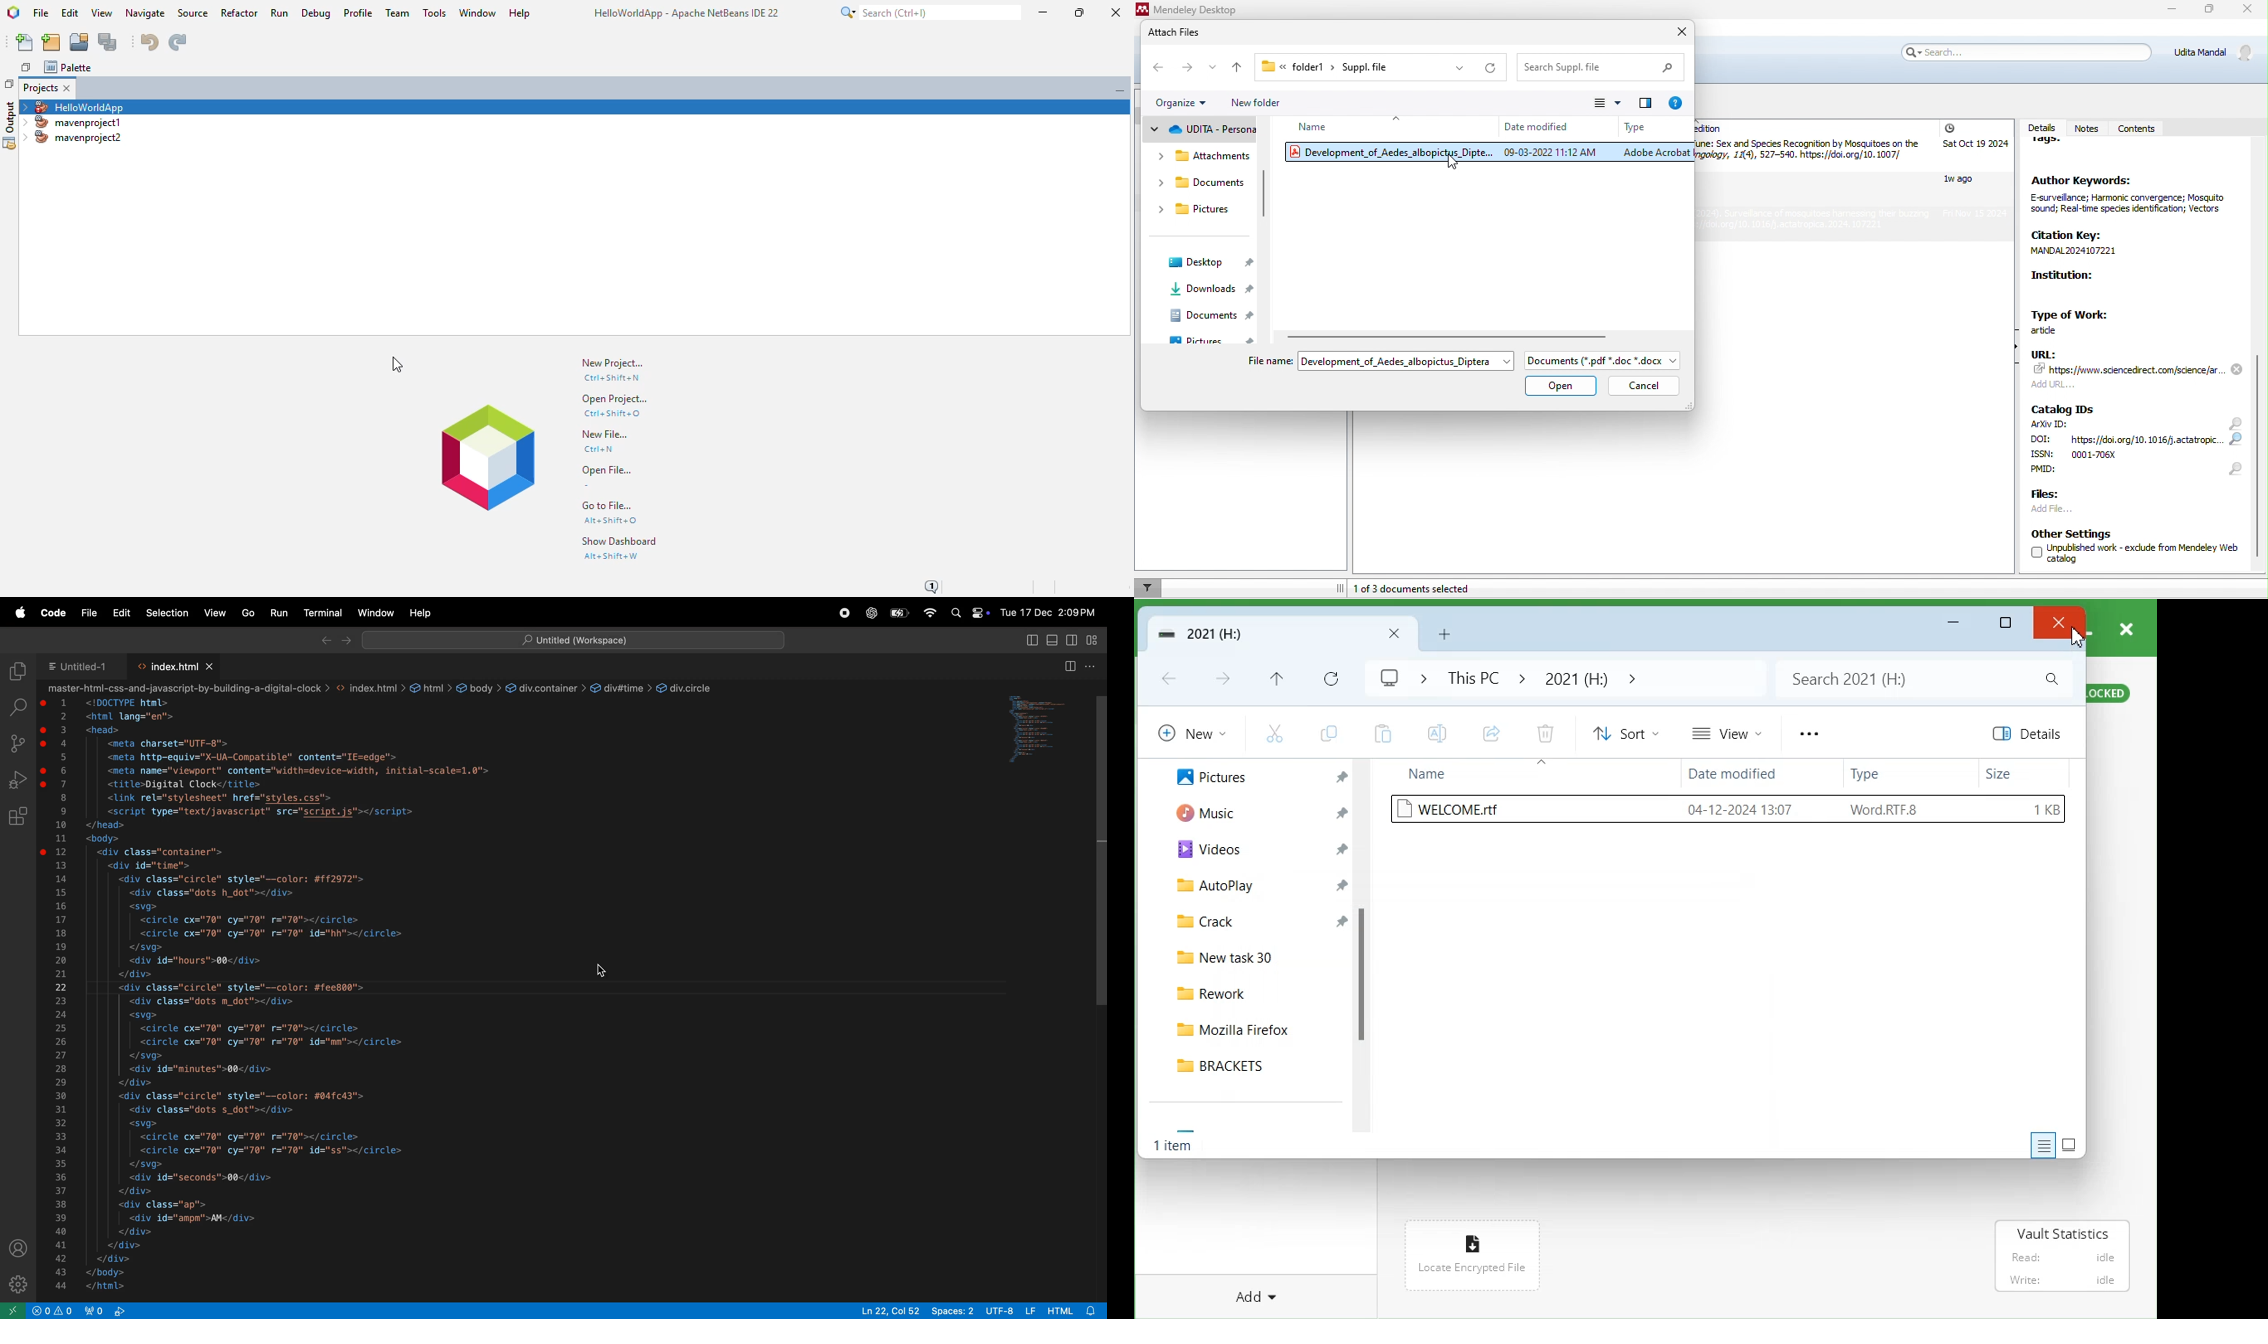 The image size is (2268, 1344). I want to click on 1 of 3 documents selected, so click(1433, 588).